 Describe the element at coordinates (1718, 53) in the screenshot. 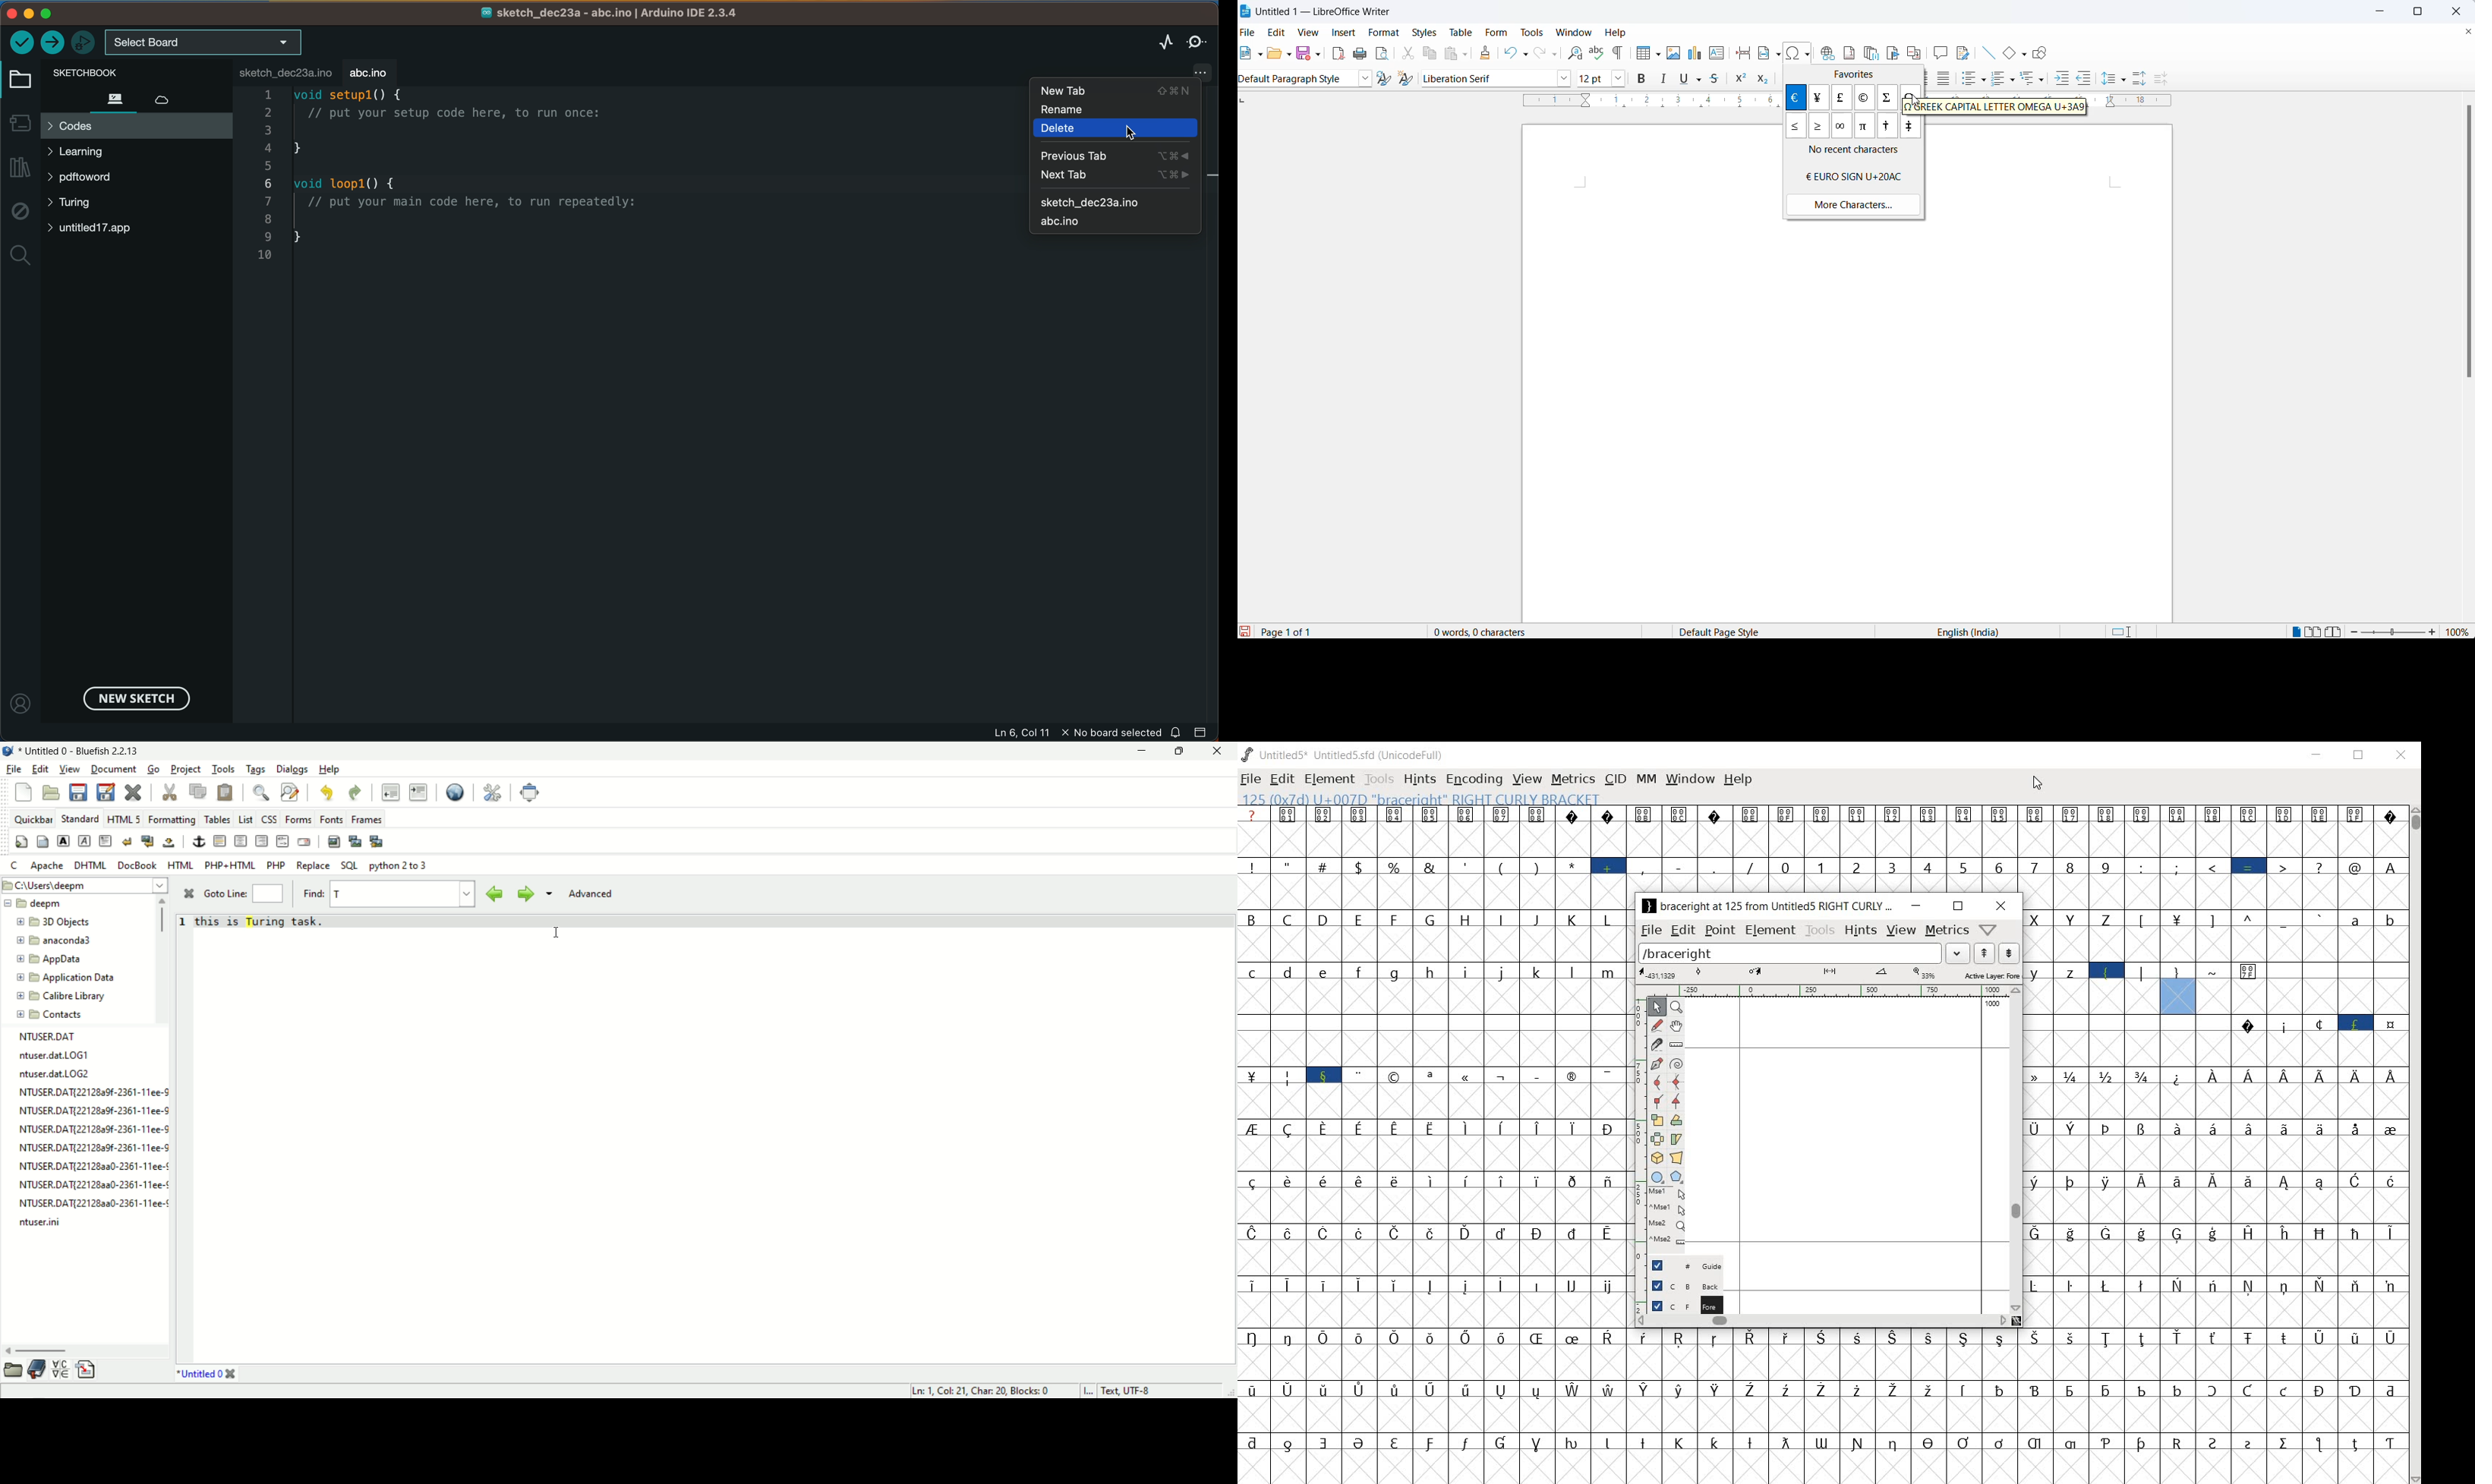

I see `add text` at that location.